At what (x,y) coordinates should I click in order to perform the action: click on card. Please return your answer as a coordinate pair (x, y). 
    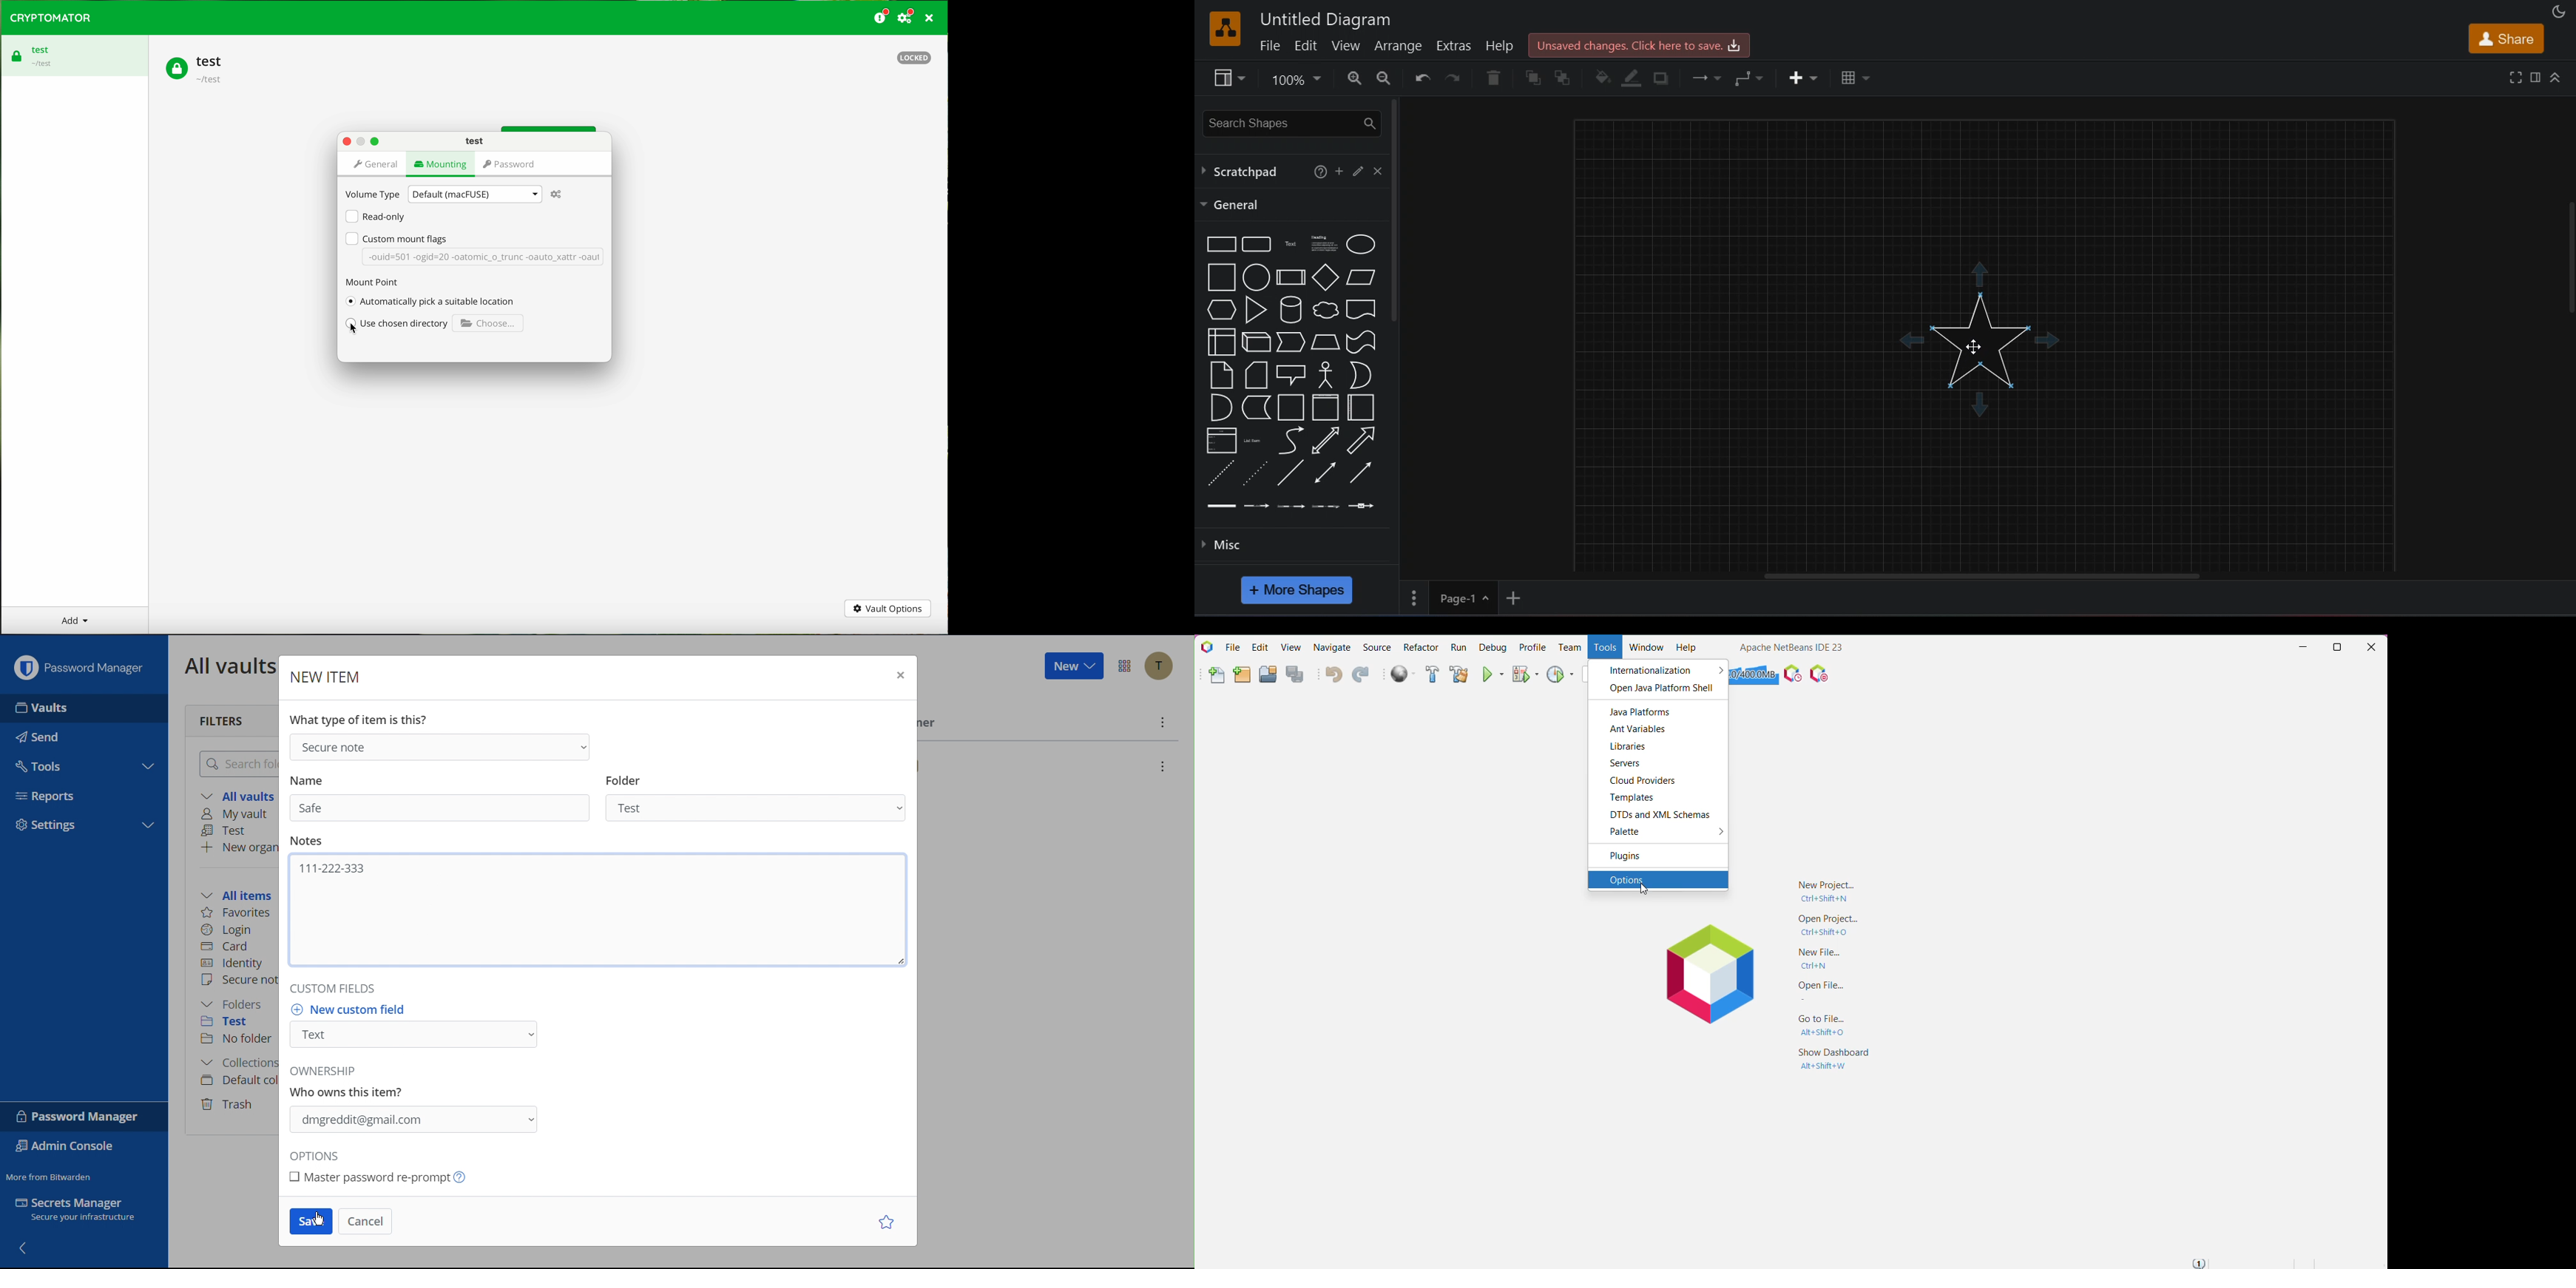
    Looking at the image, I should click on (1256, 373).